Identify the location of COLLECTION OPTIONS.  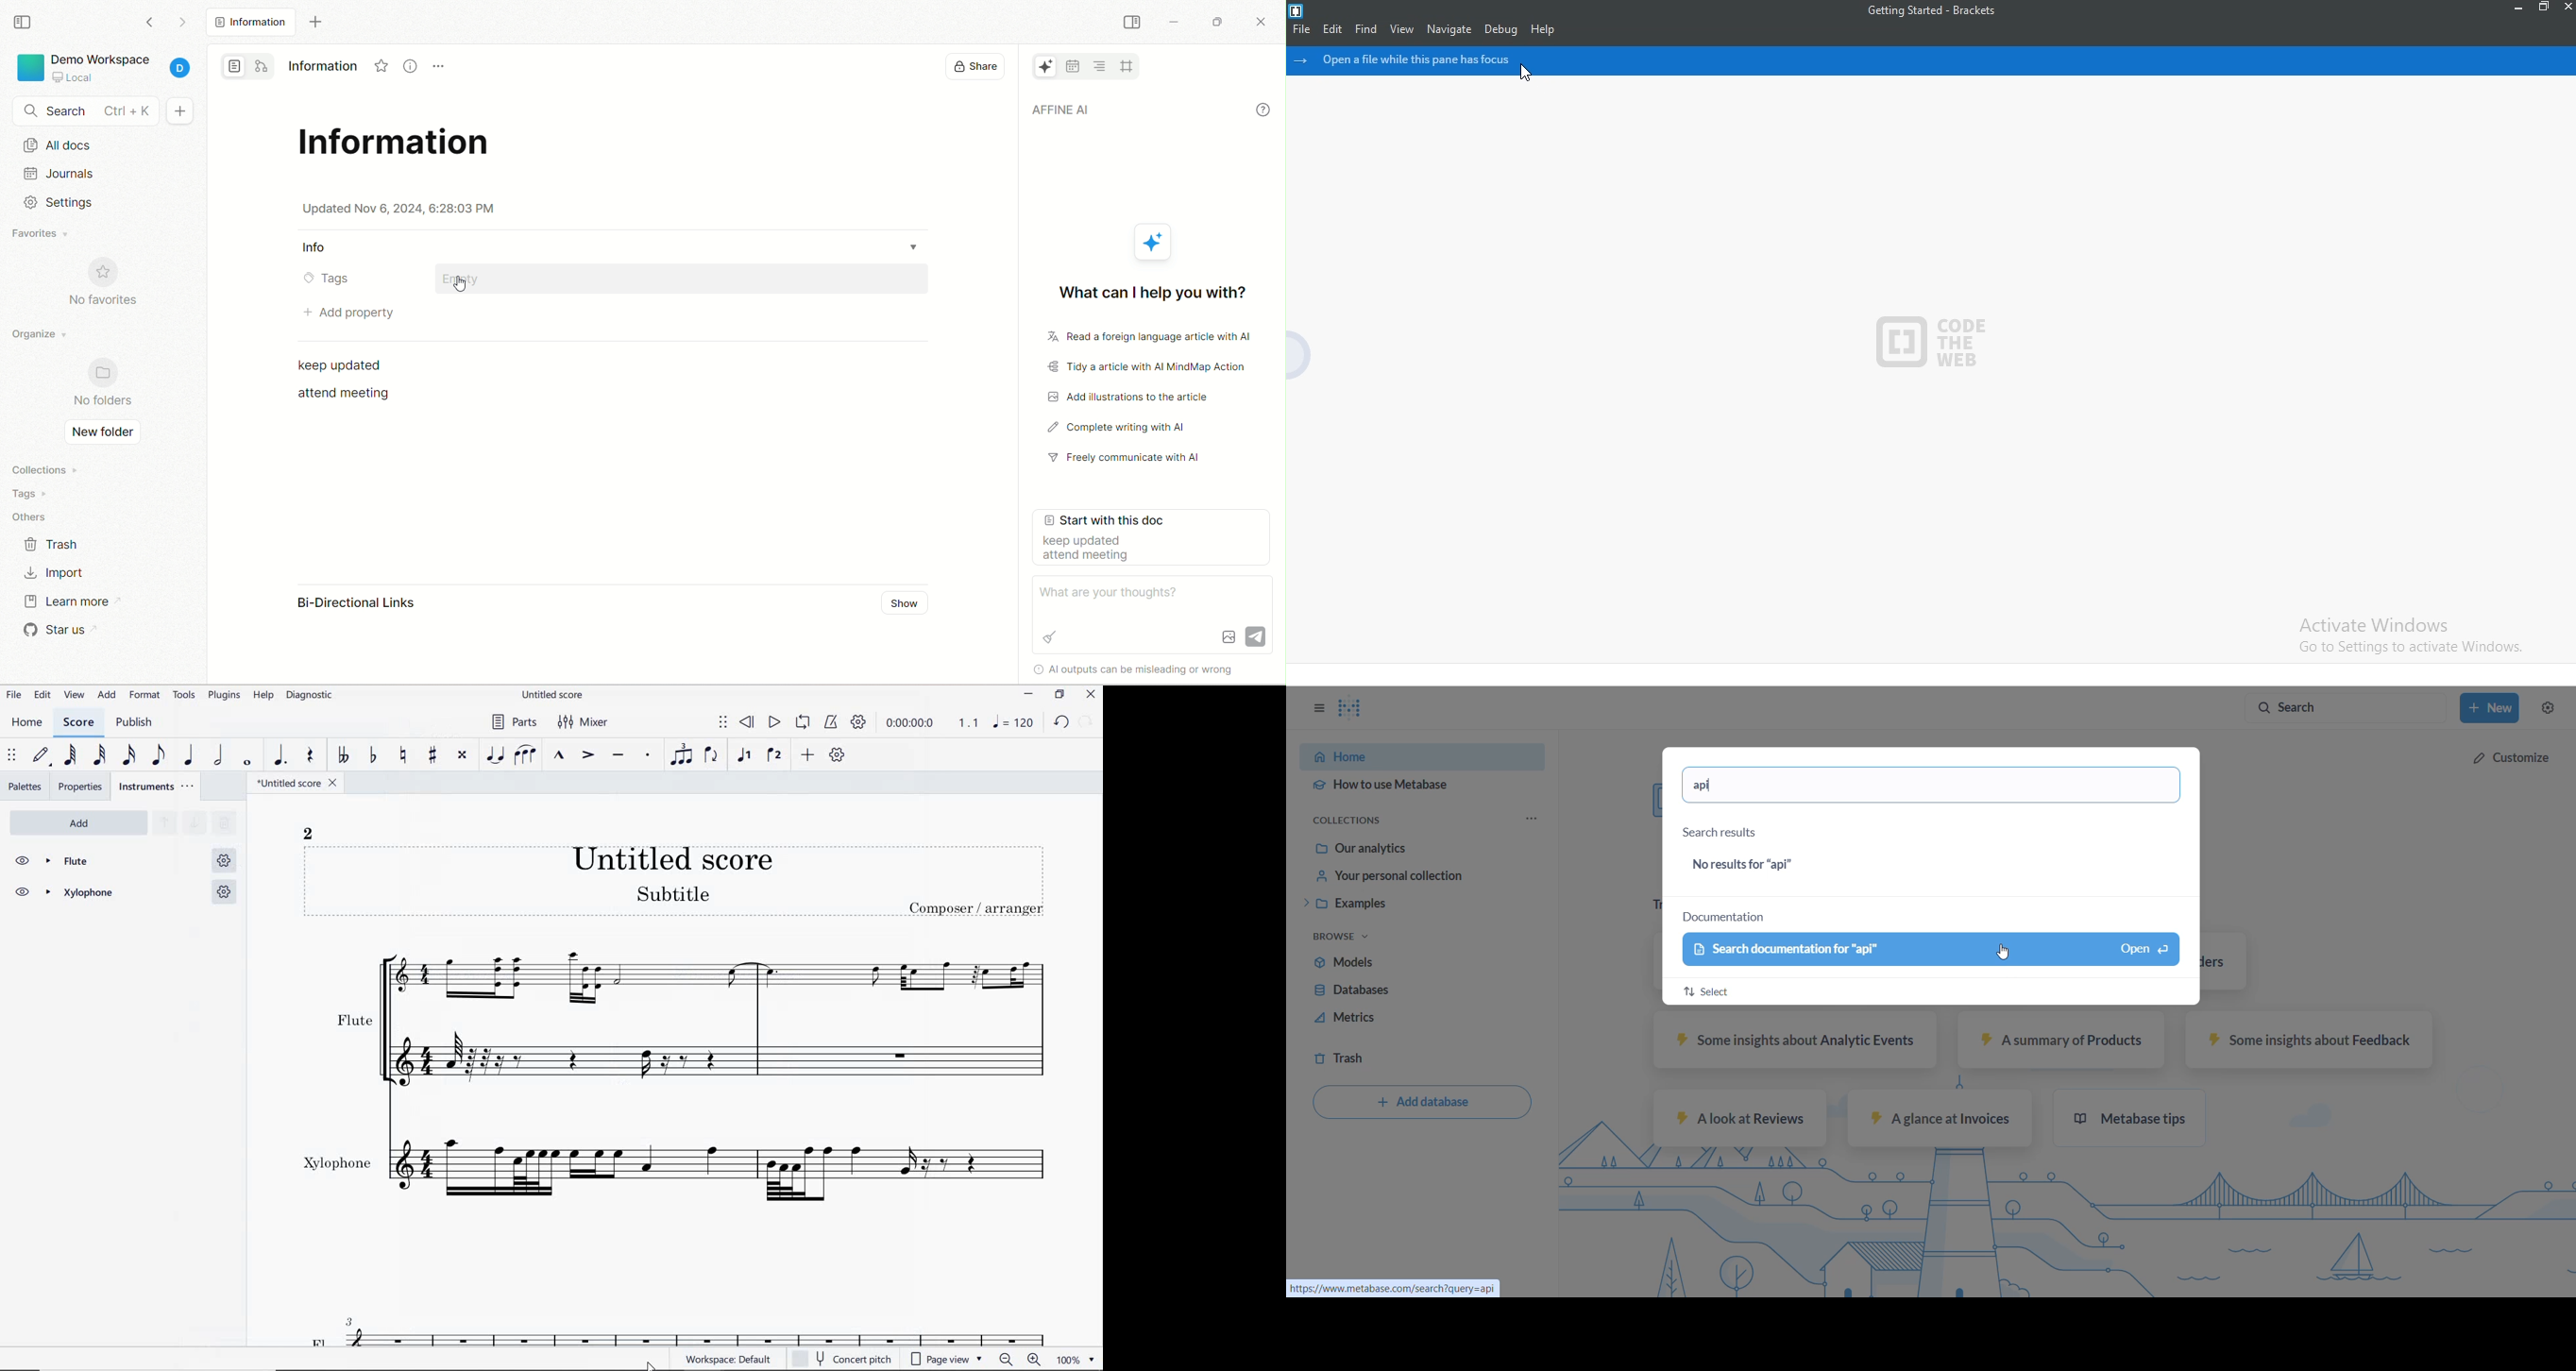
(1533, 818).